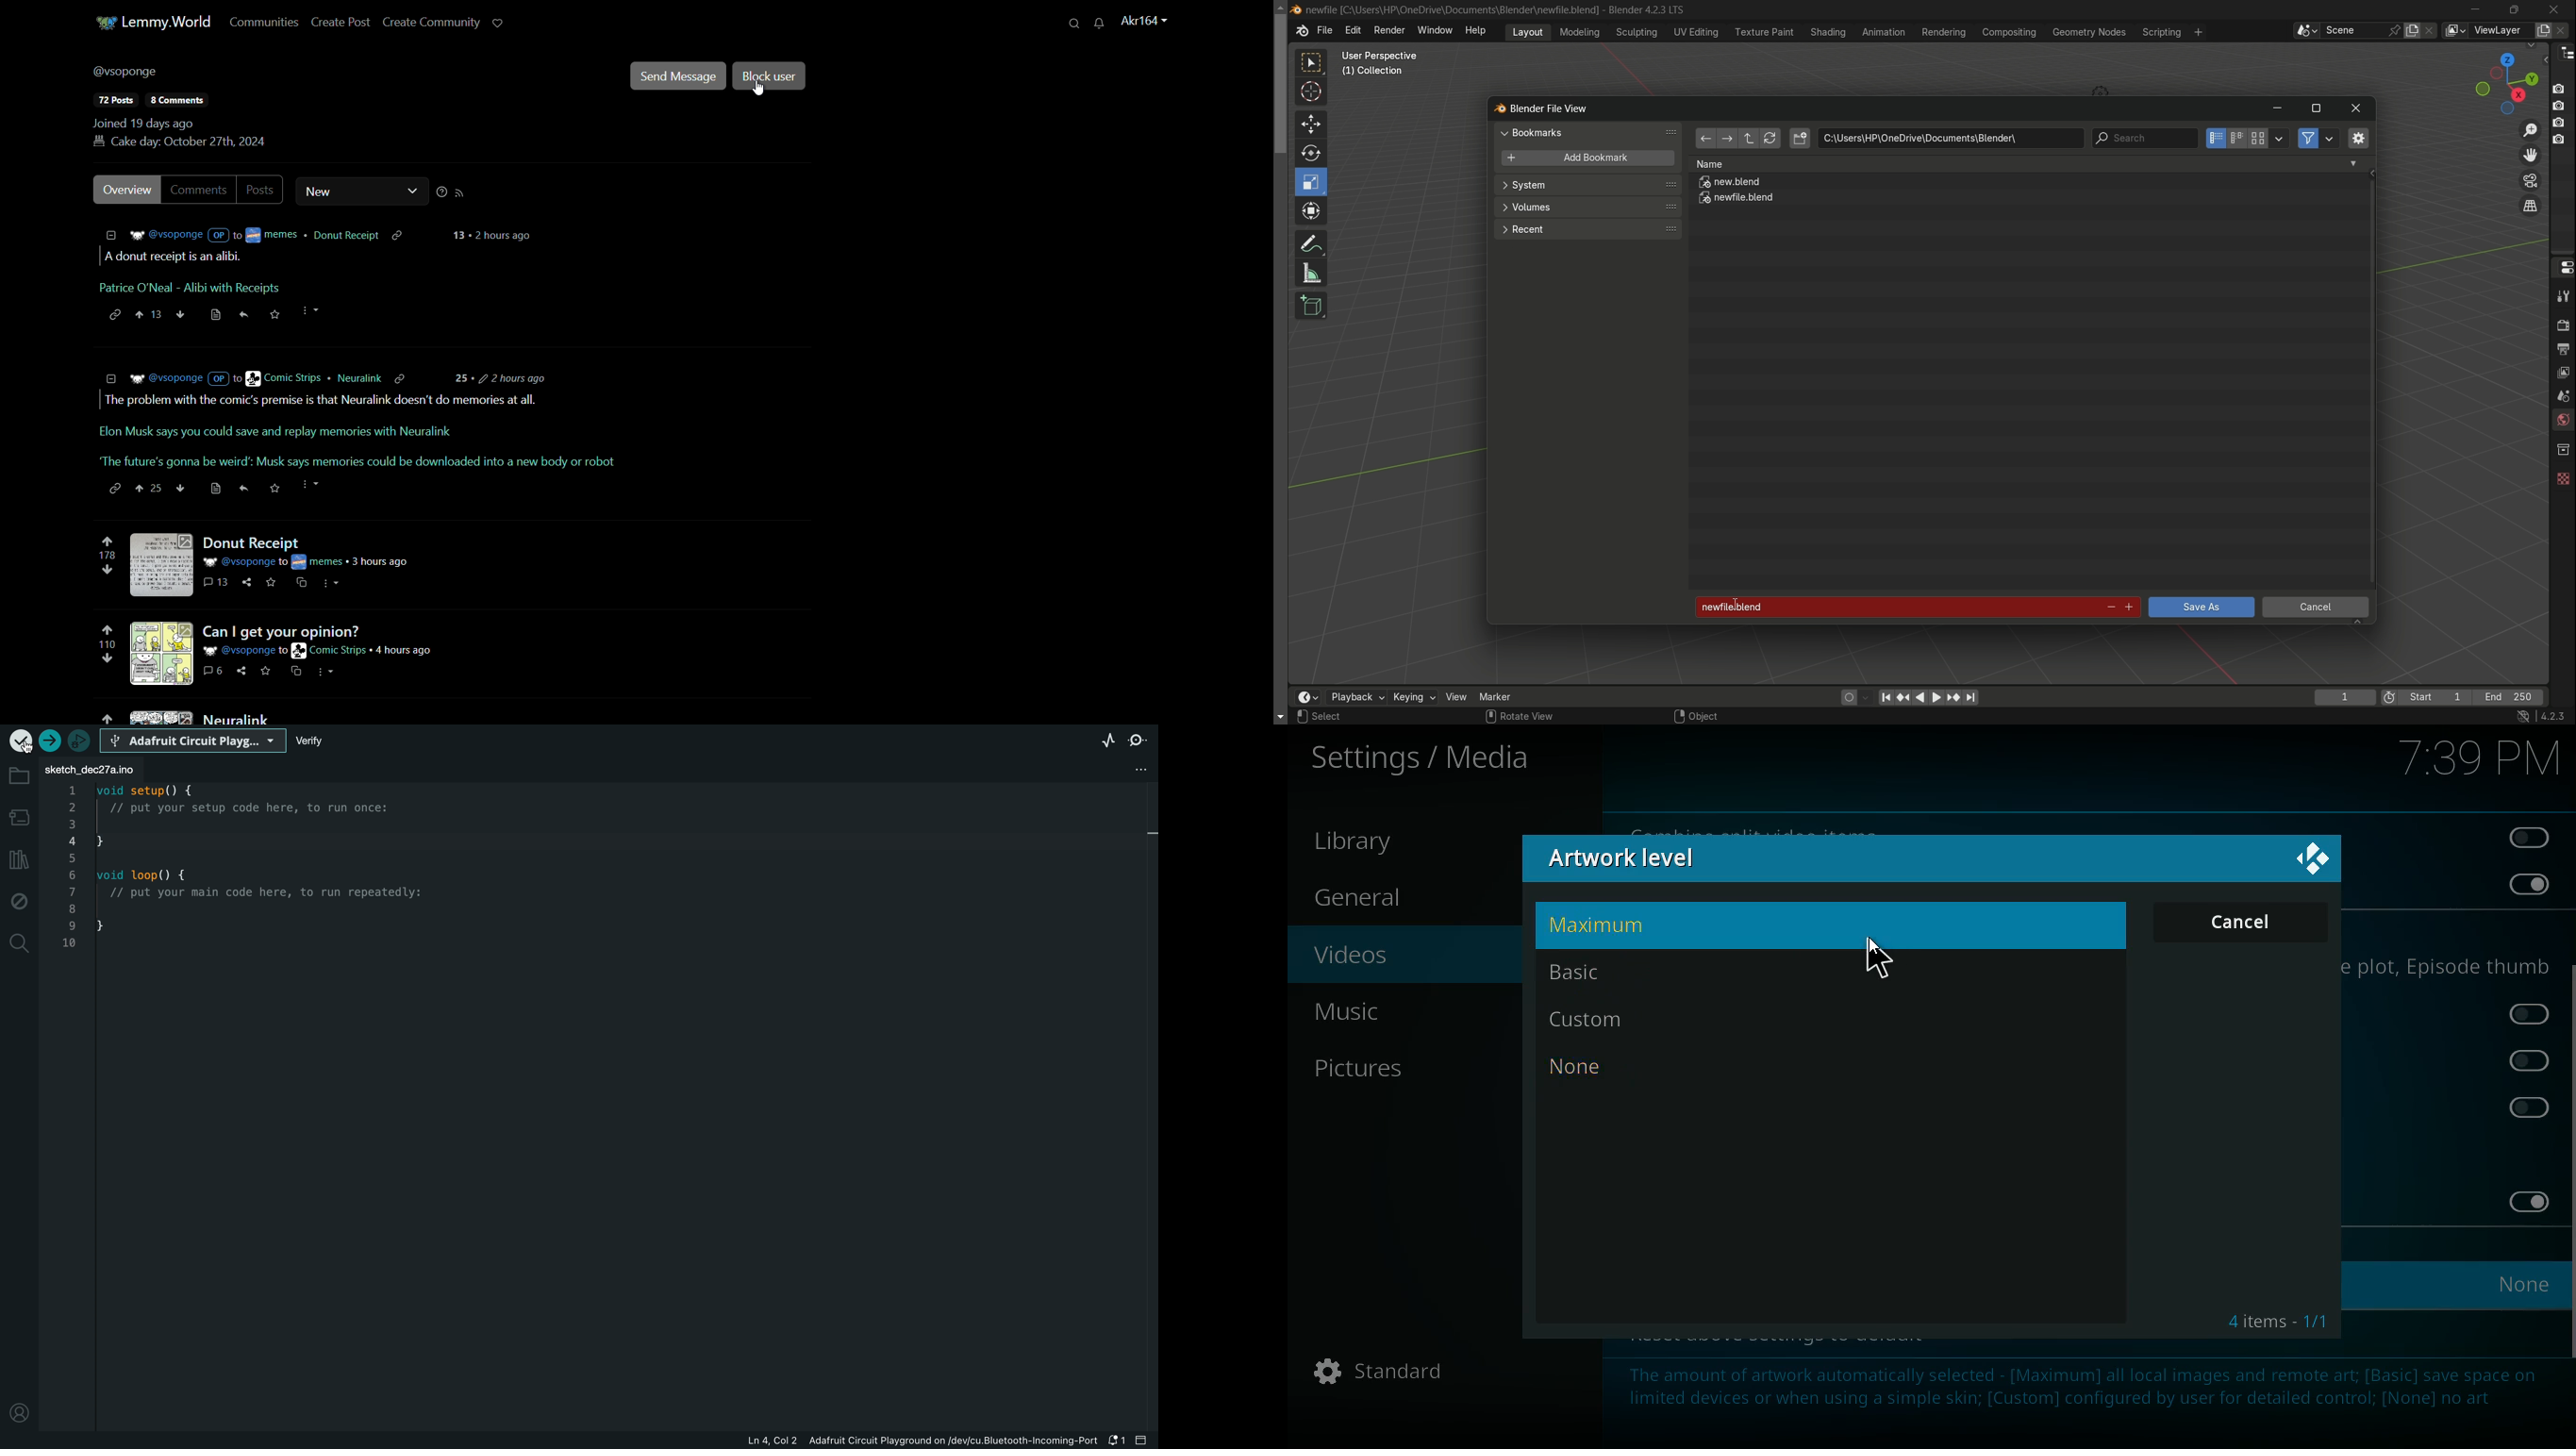  What do you see at coordinates (2530, 1108) in the screenshot?
I see `off` at bounding box center [2530, 1108].